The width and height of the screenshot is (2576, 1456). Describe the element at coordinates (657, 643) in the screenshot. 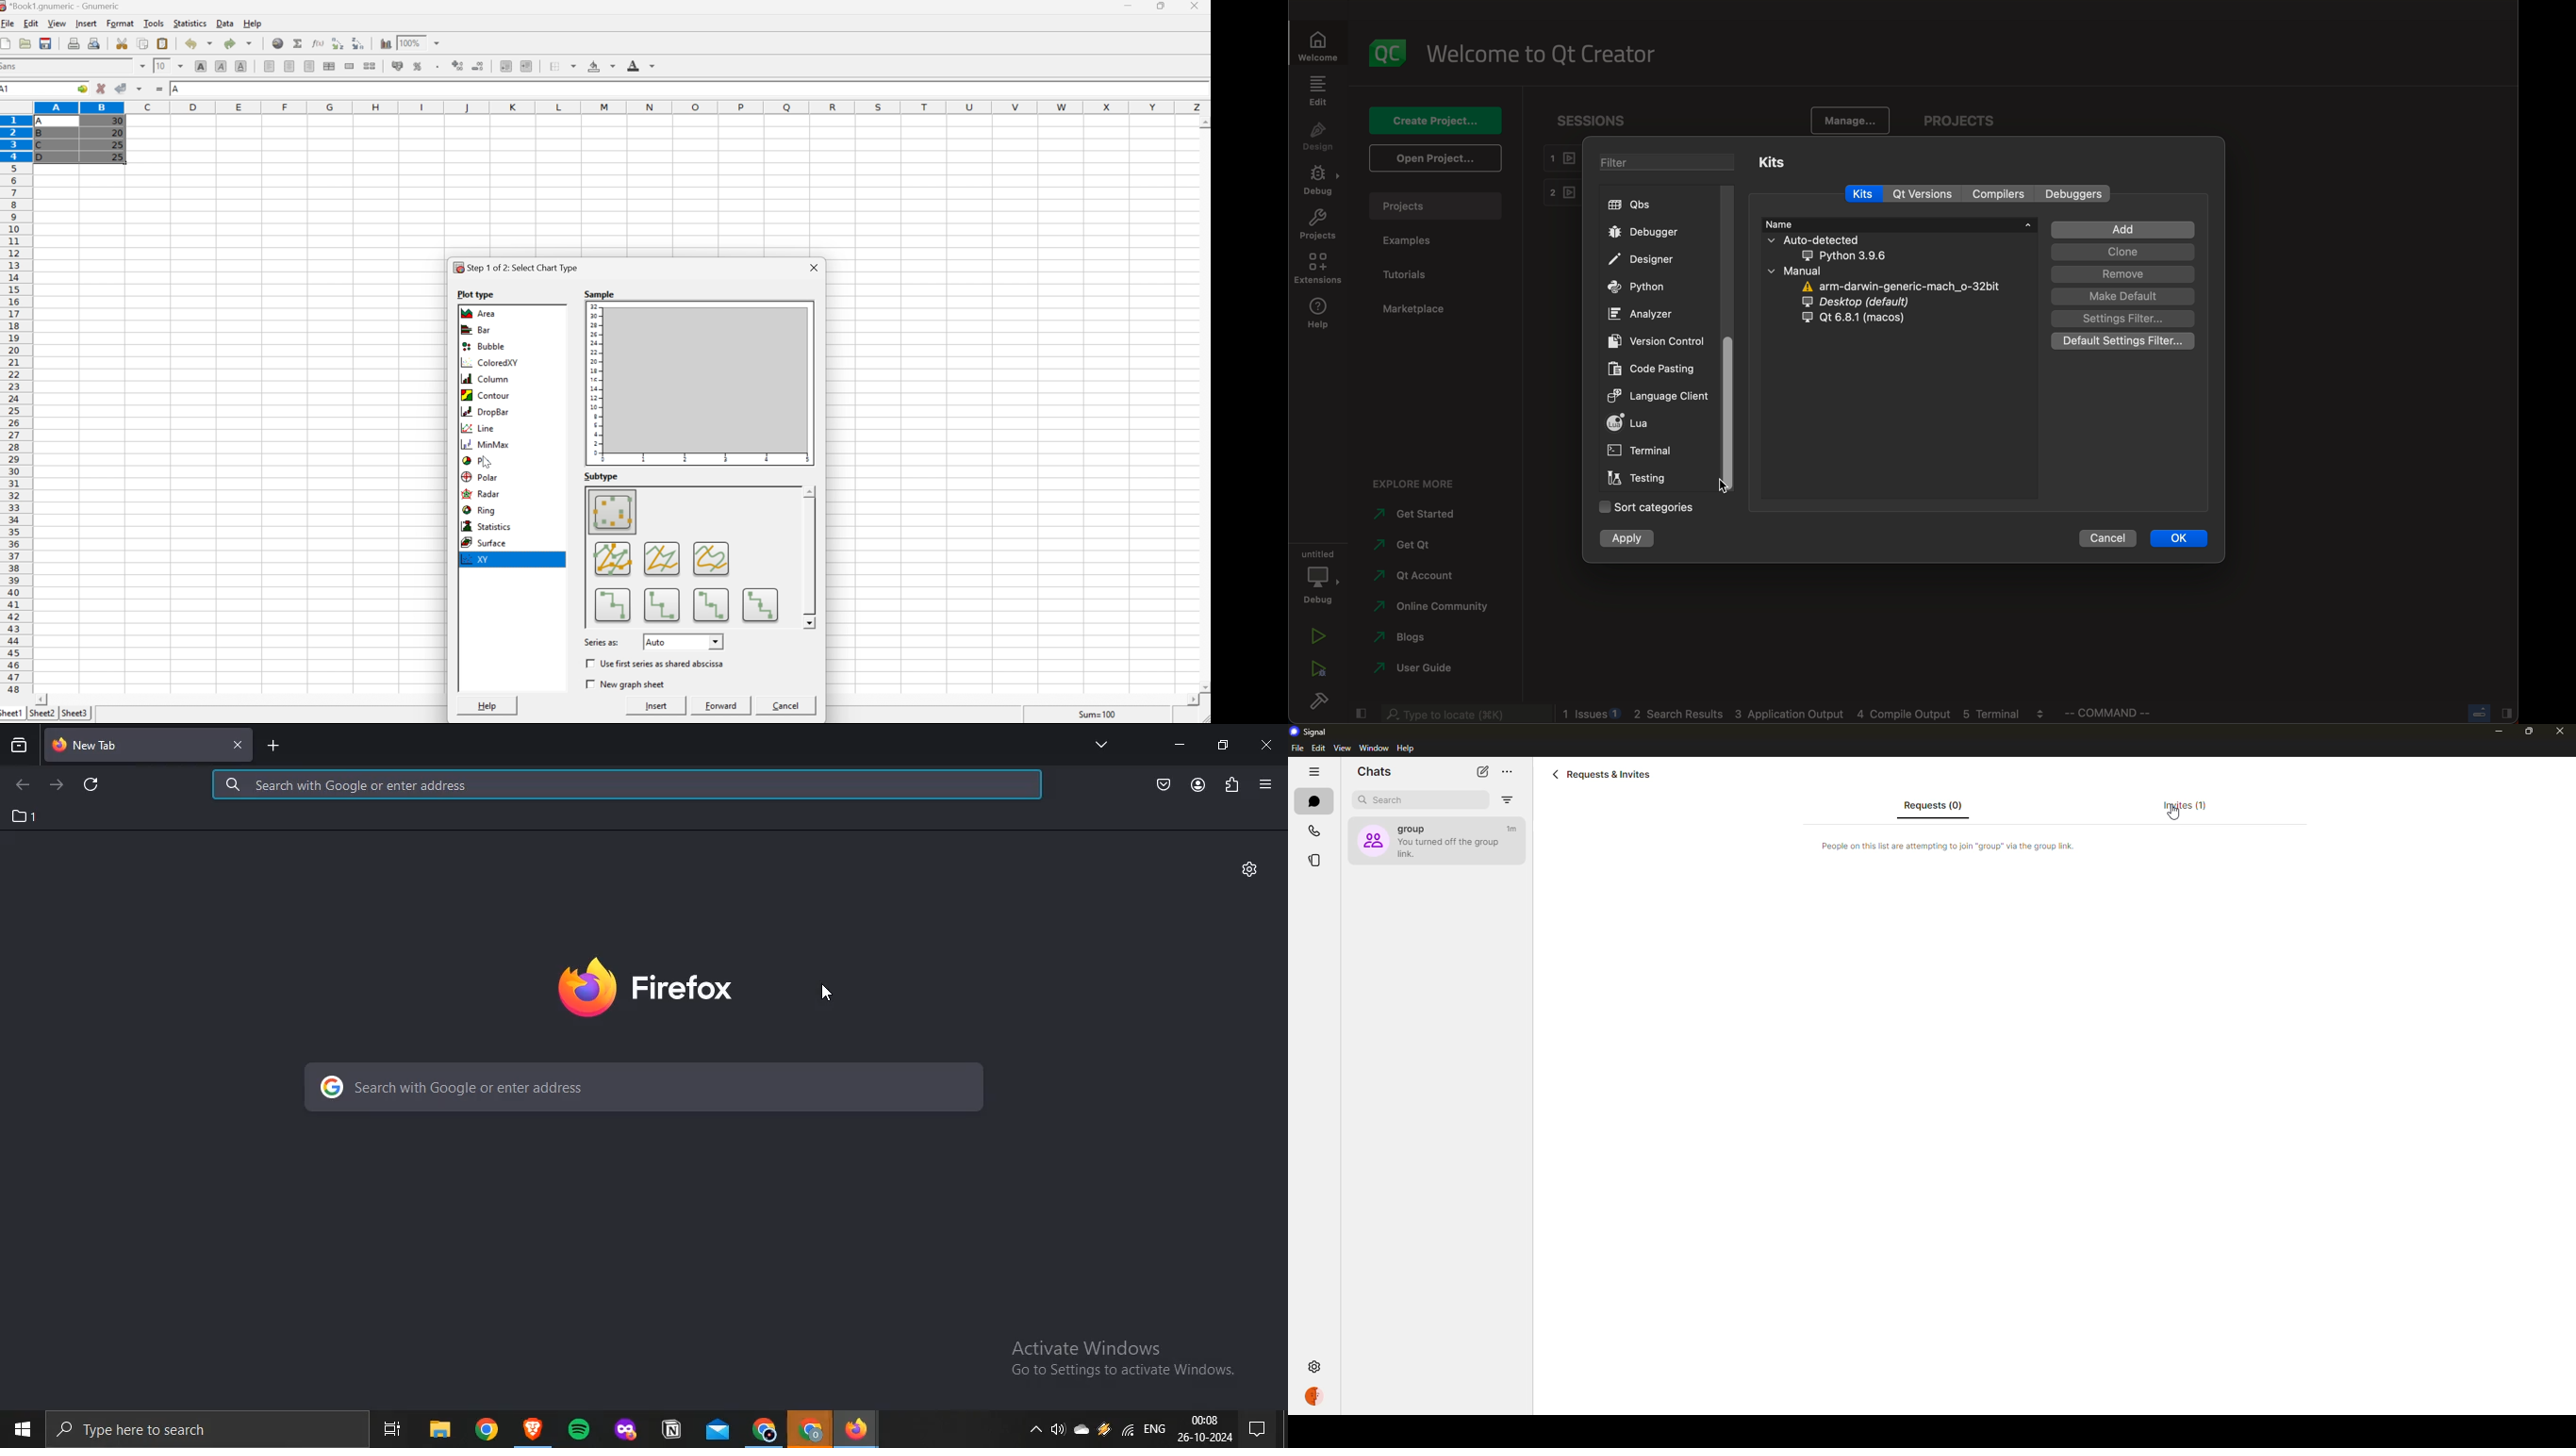

I see `Auto` at that location.